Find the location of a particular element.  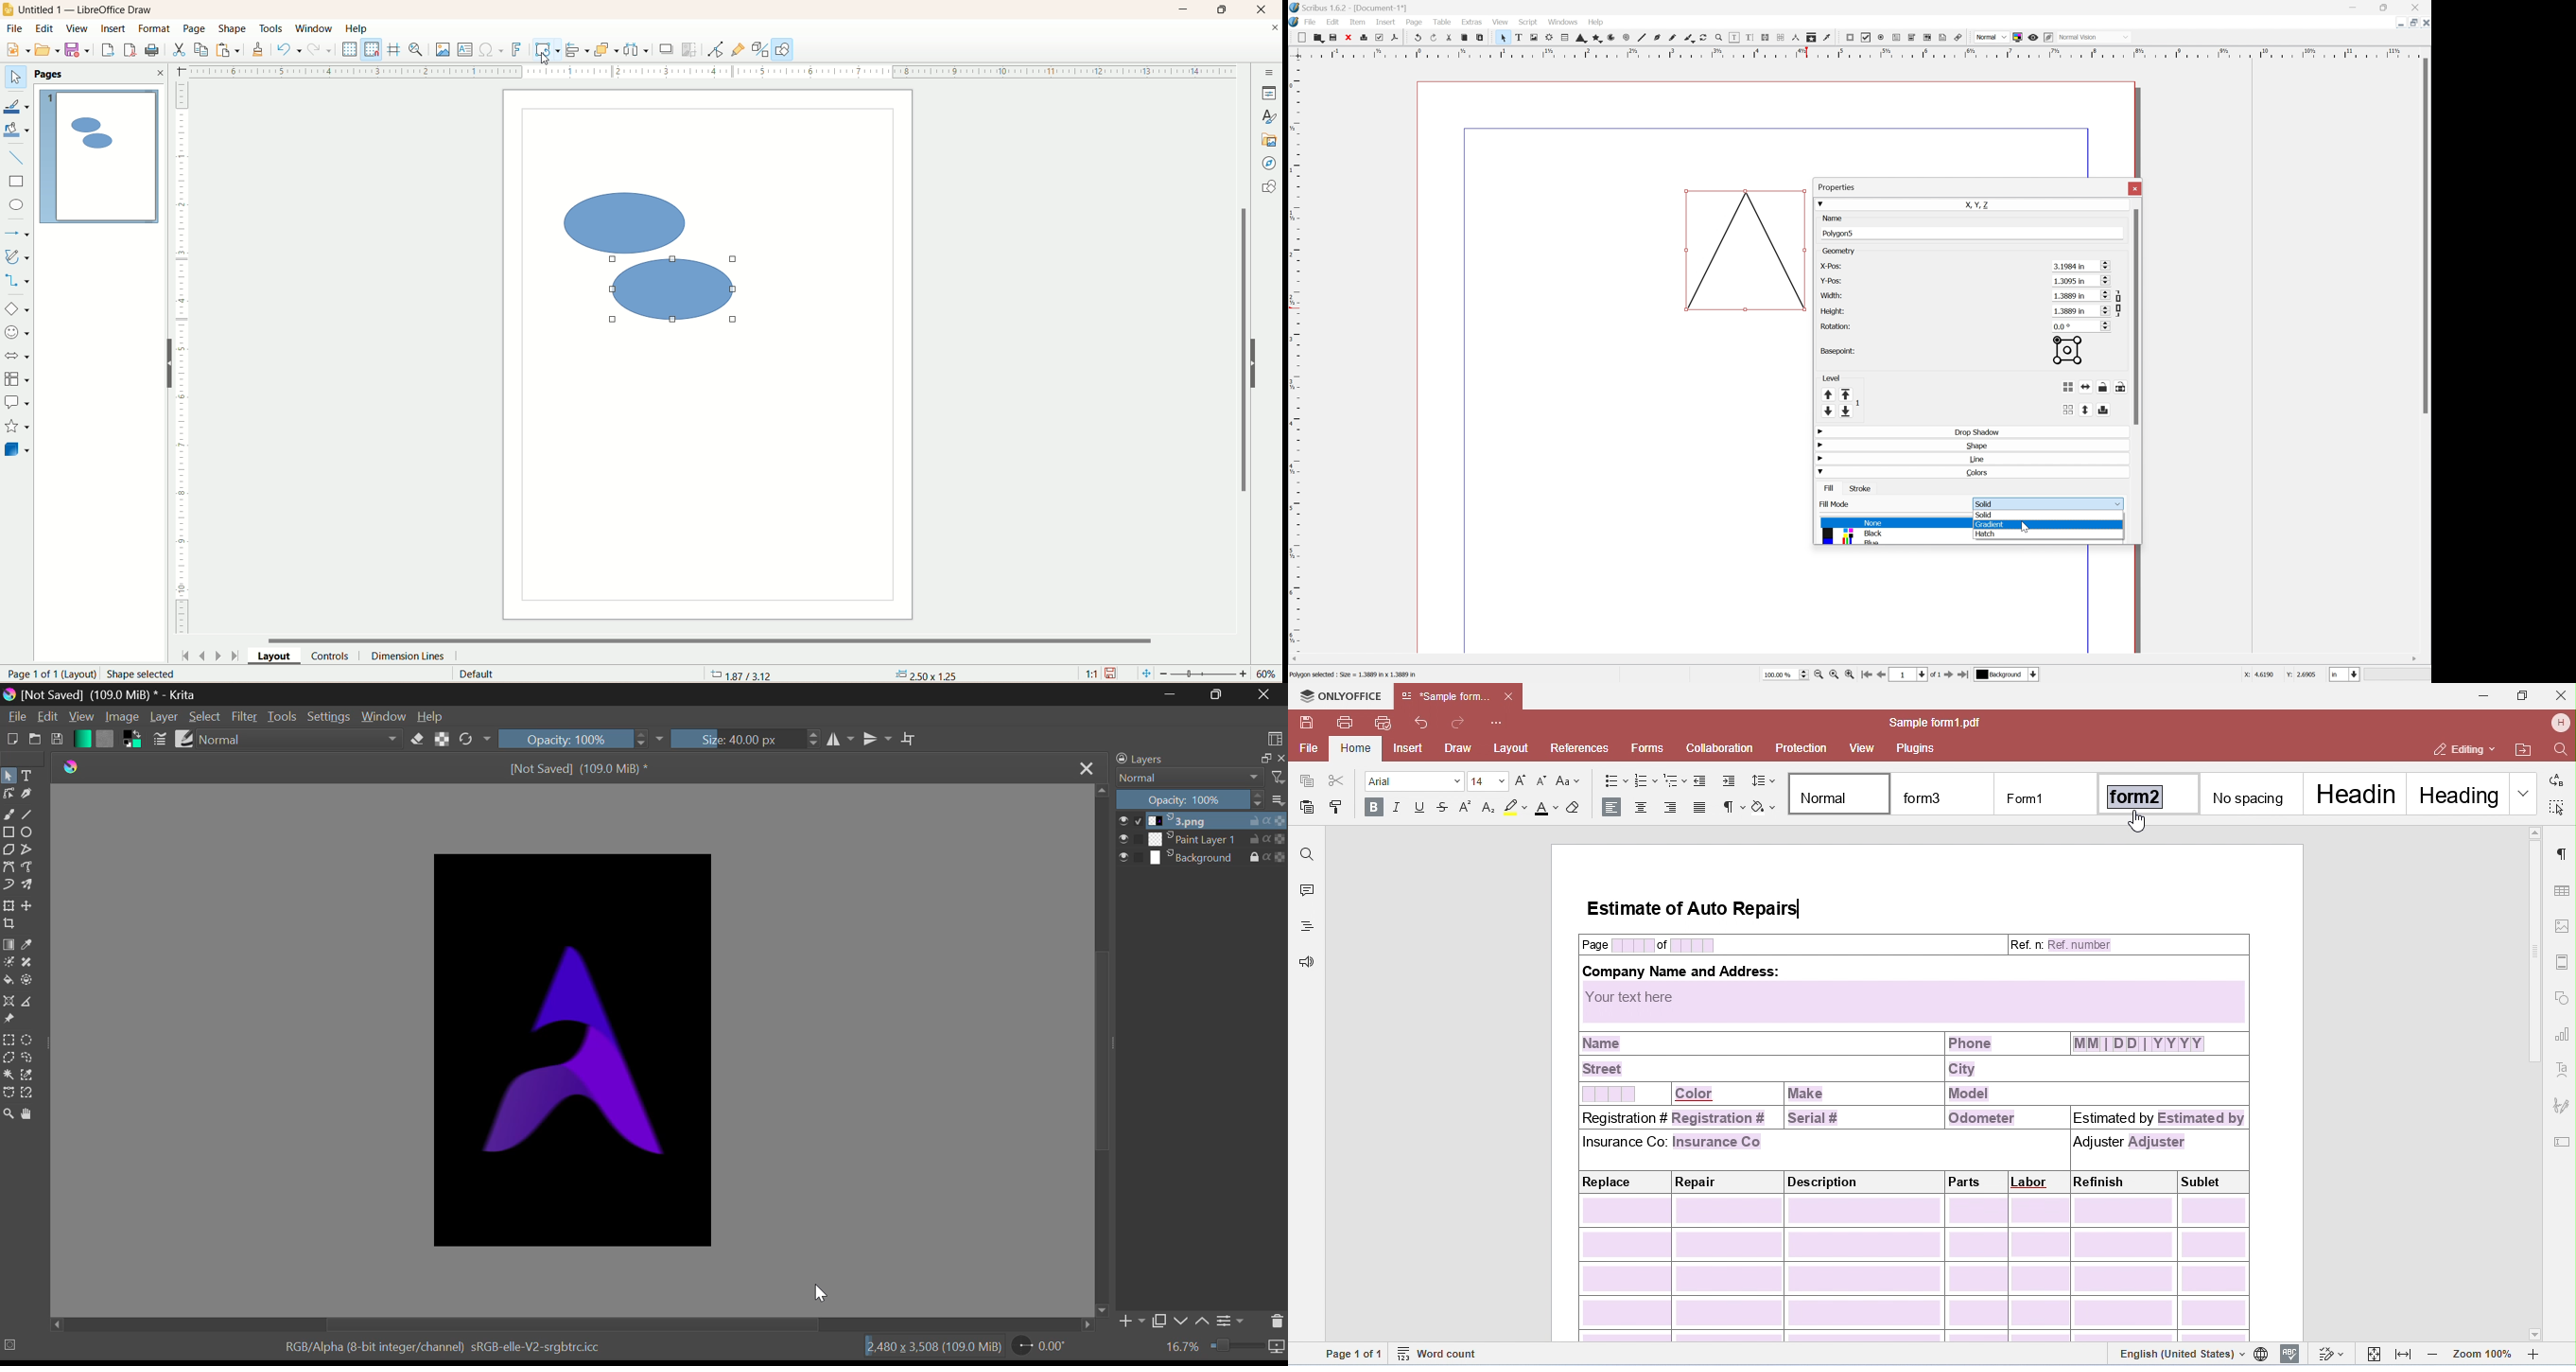

maximize is located at coordinates (1221, 9).